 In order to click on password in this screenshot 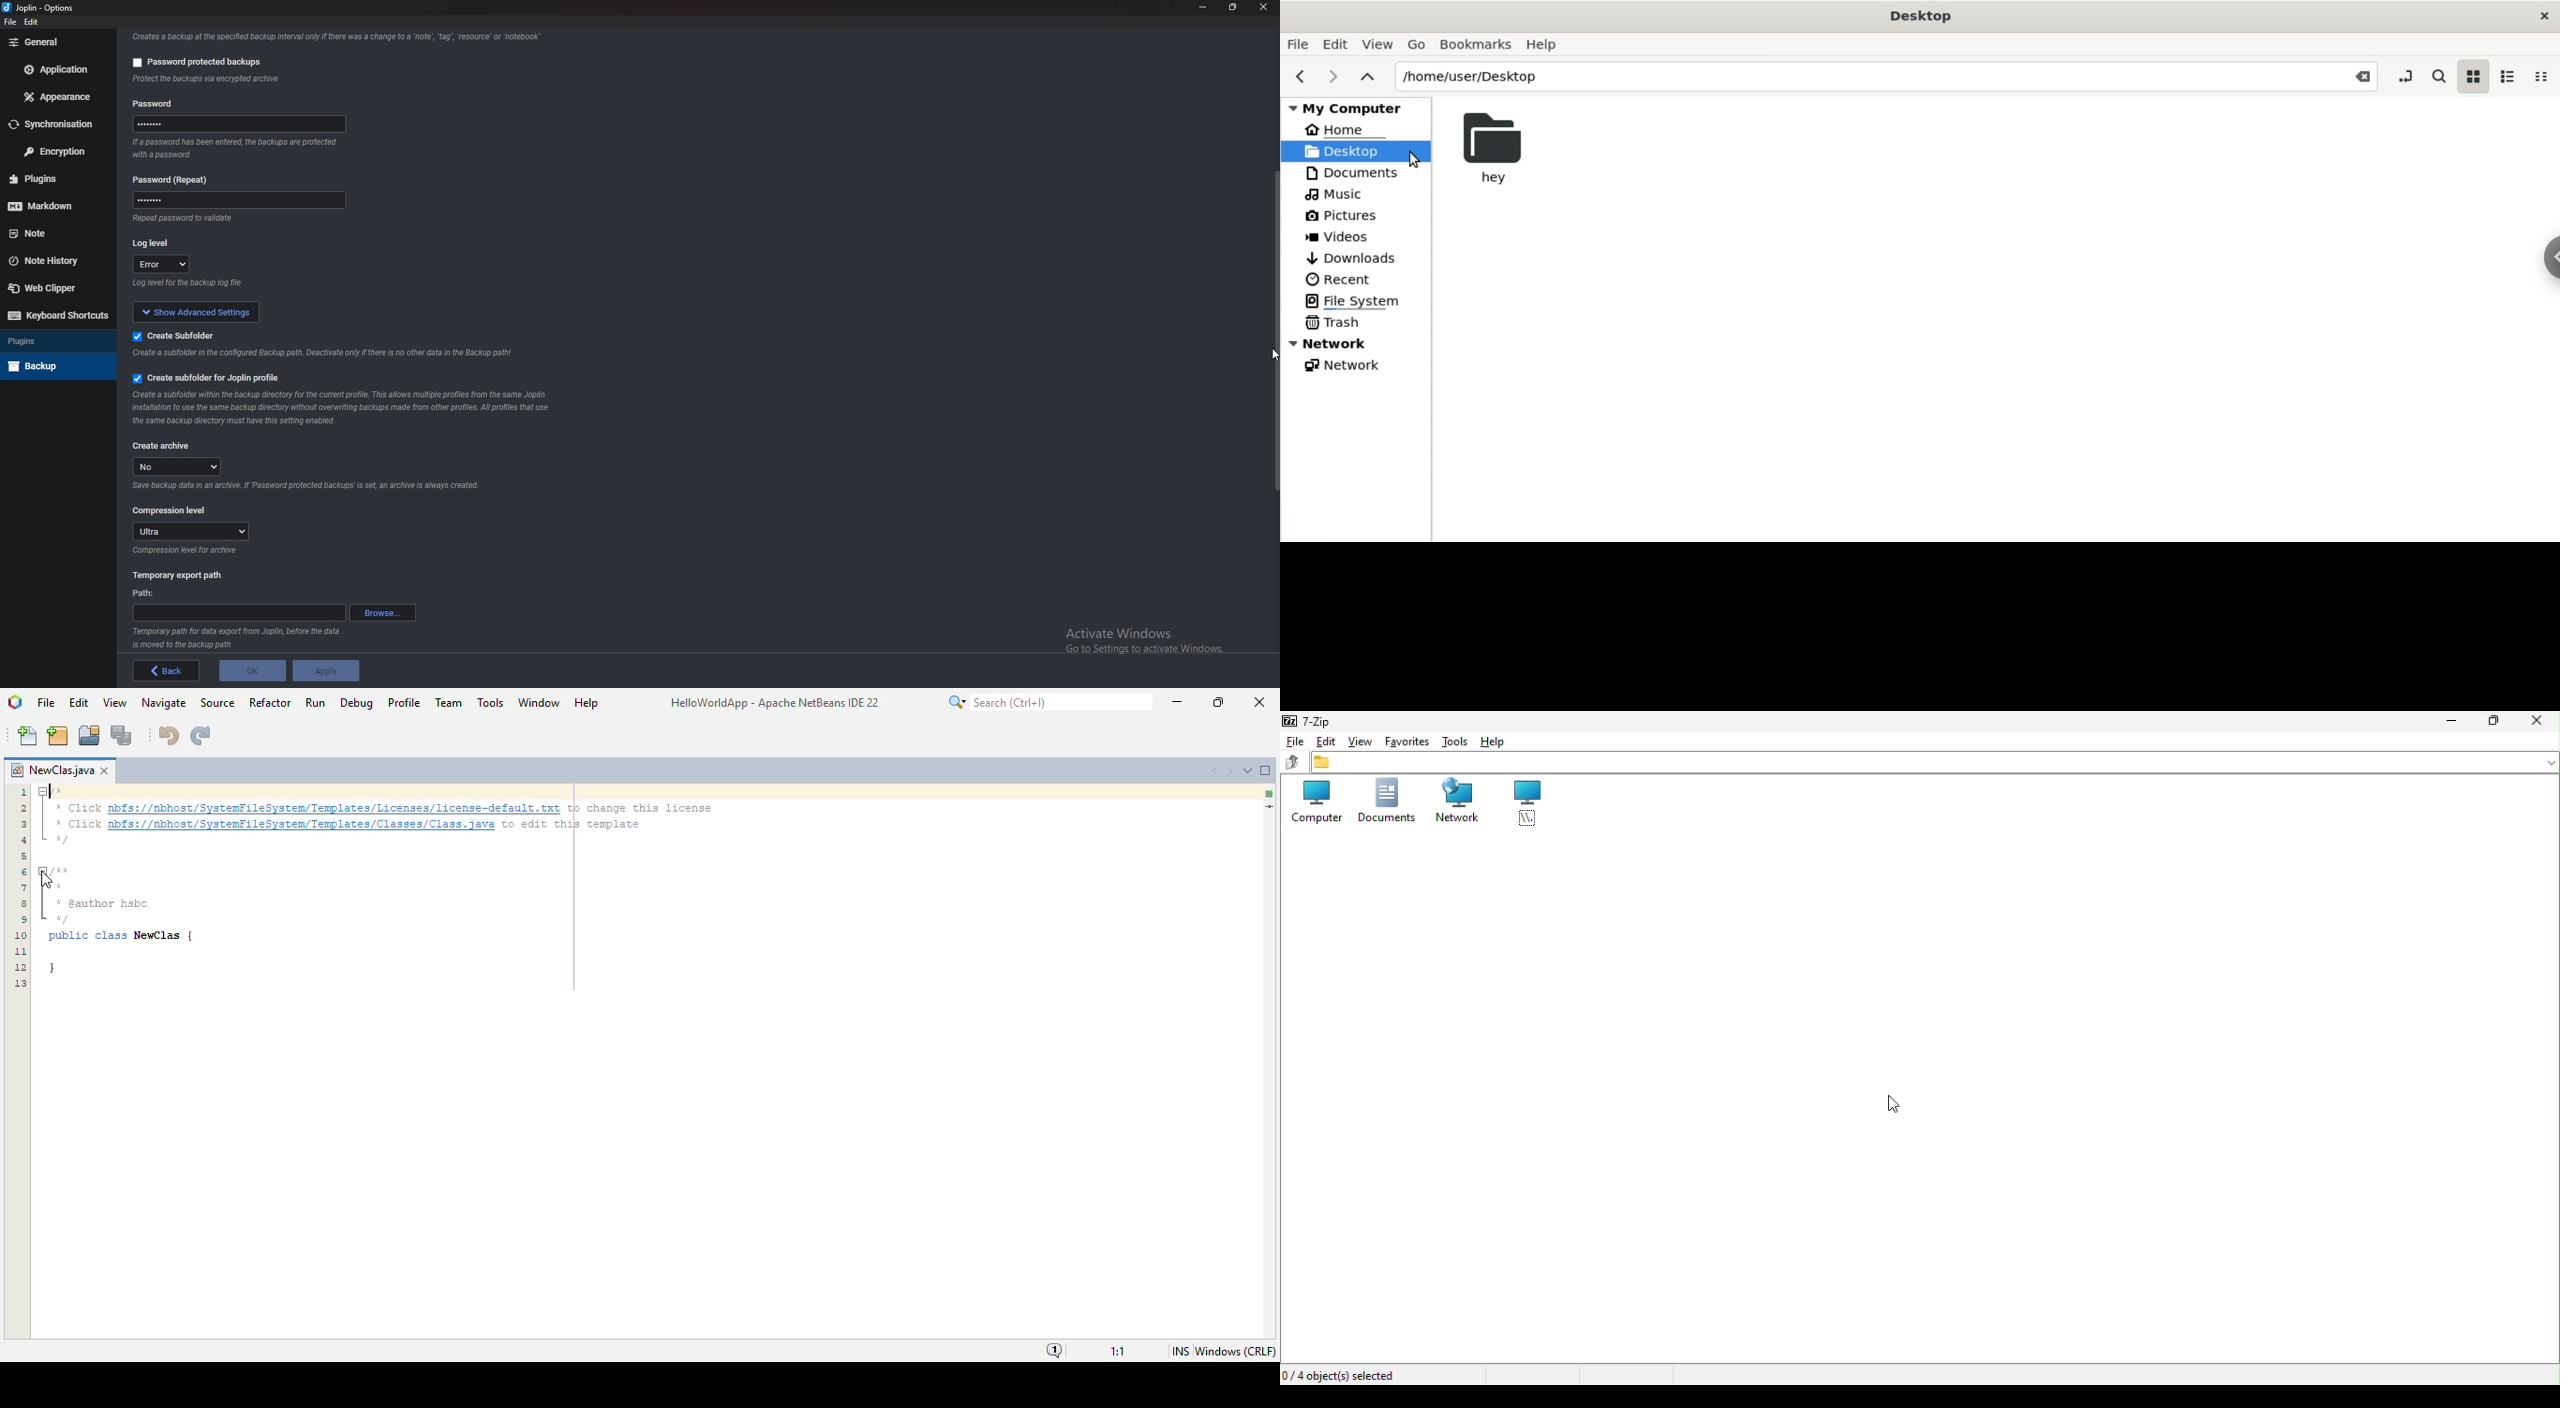, I will do `click(235, 202)`.